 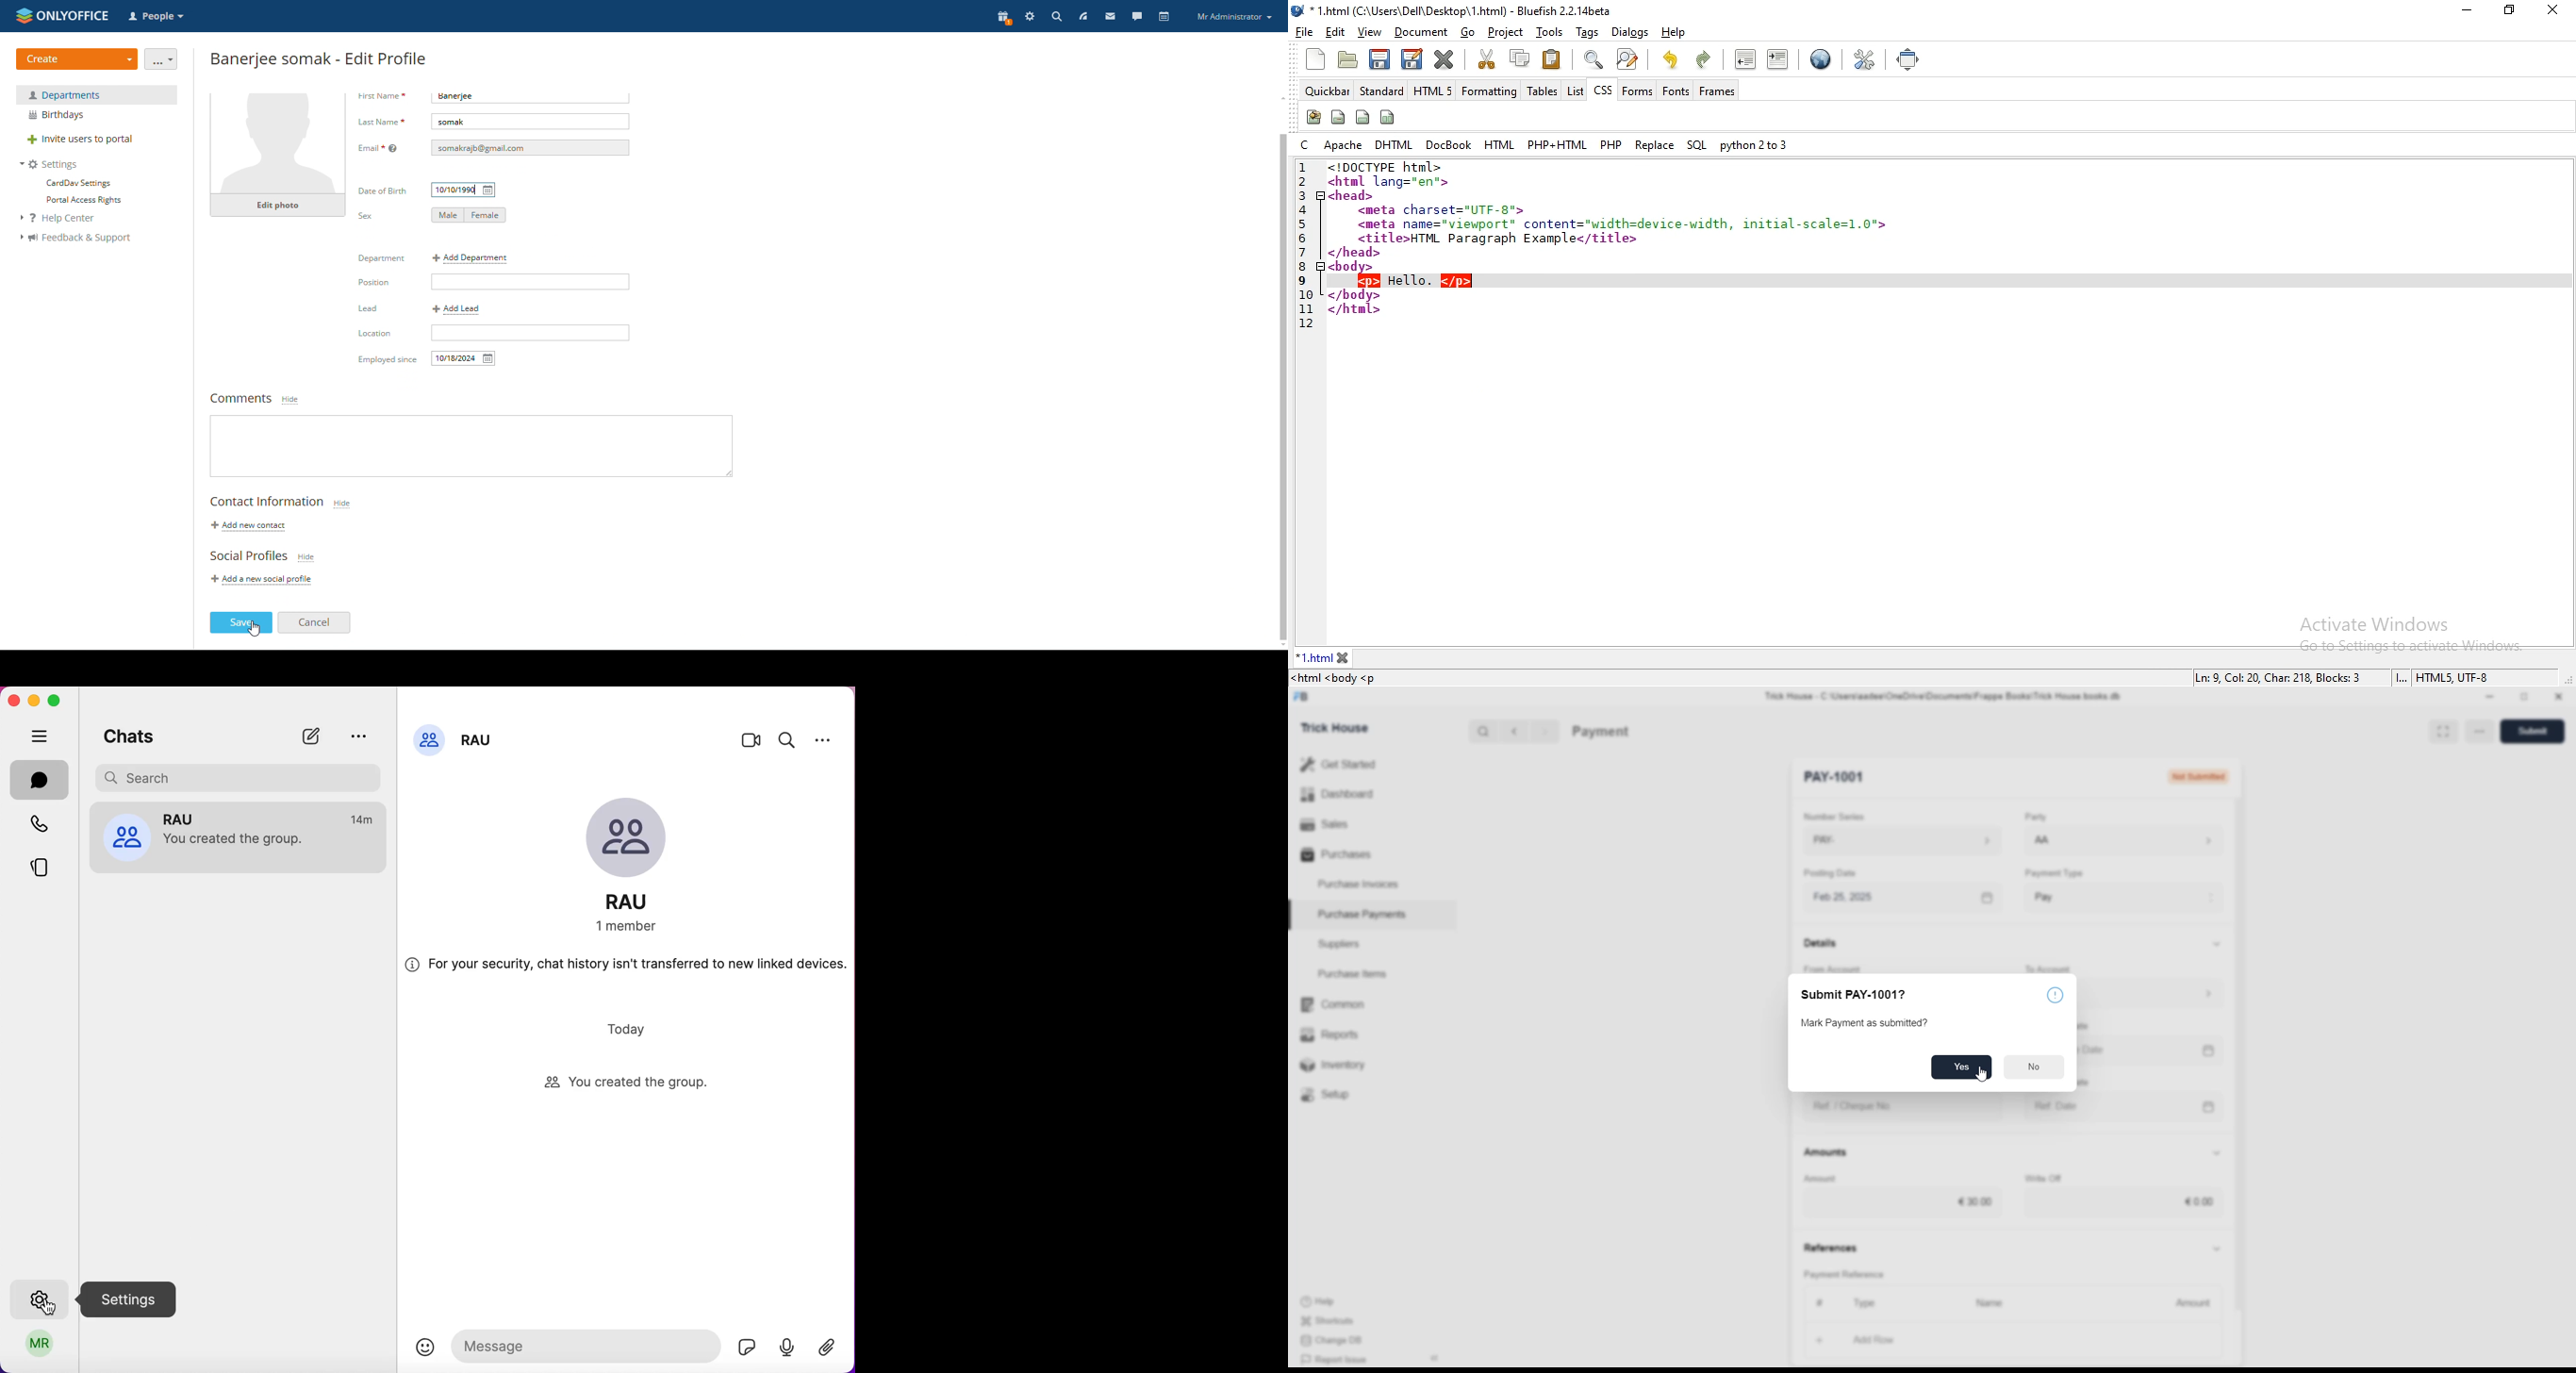 I want to click on hide, so click(x=255, y=632).